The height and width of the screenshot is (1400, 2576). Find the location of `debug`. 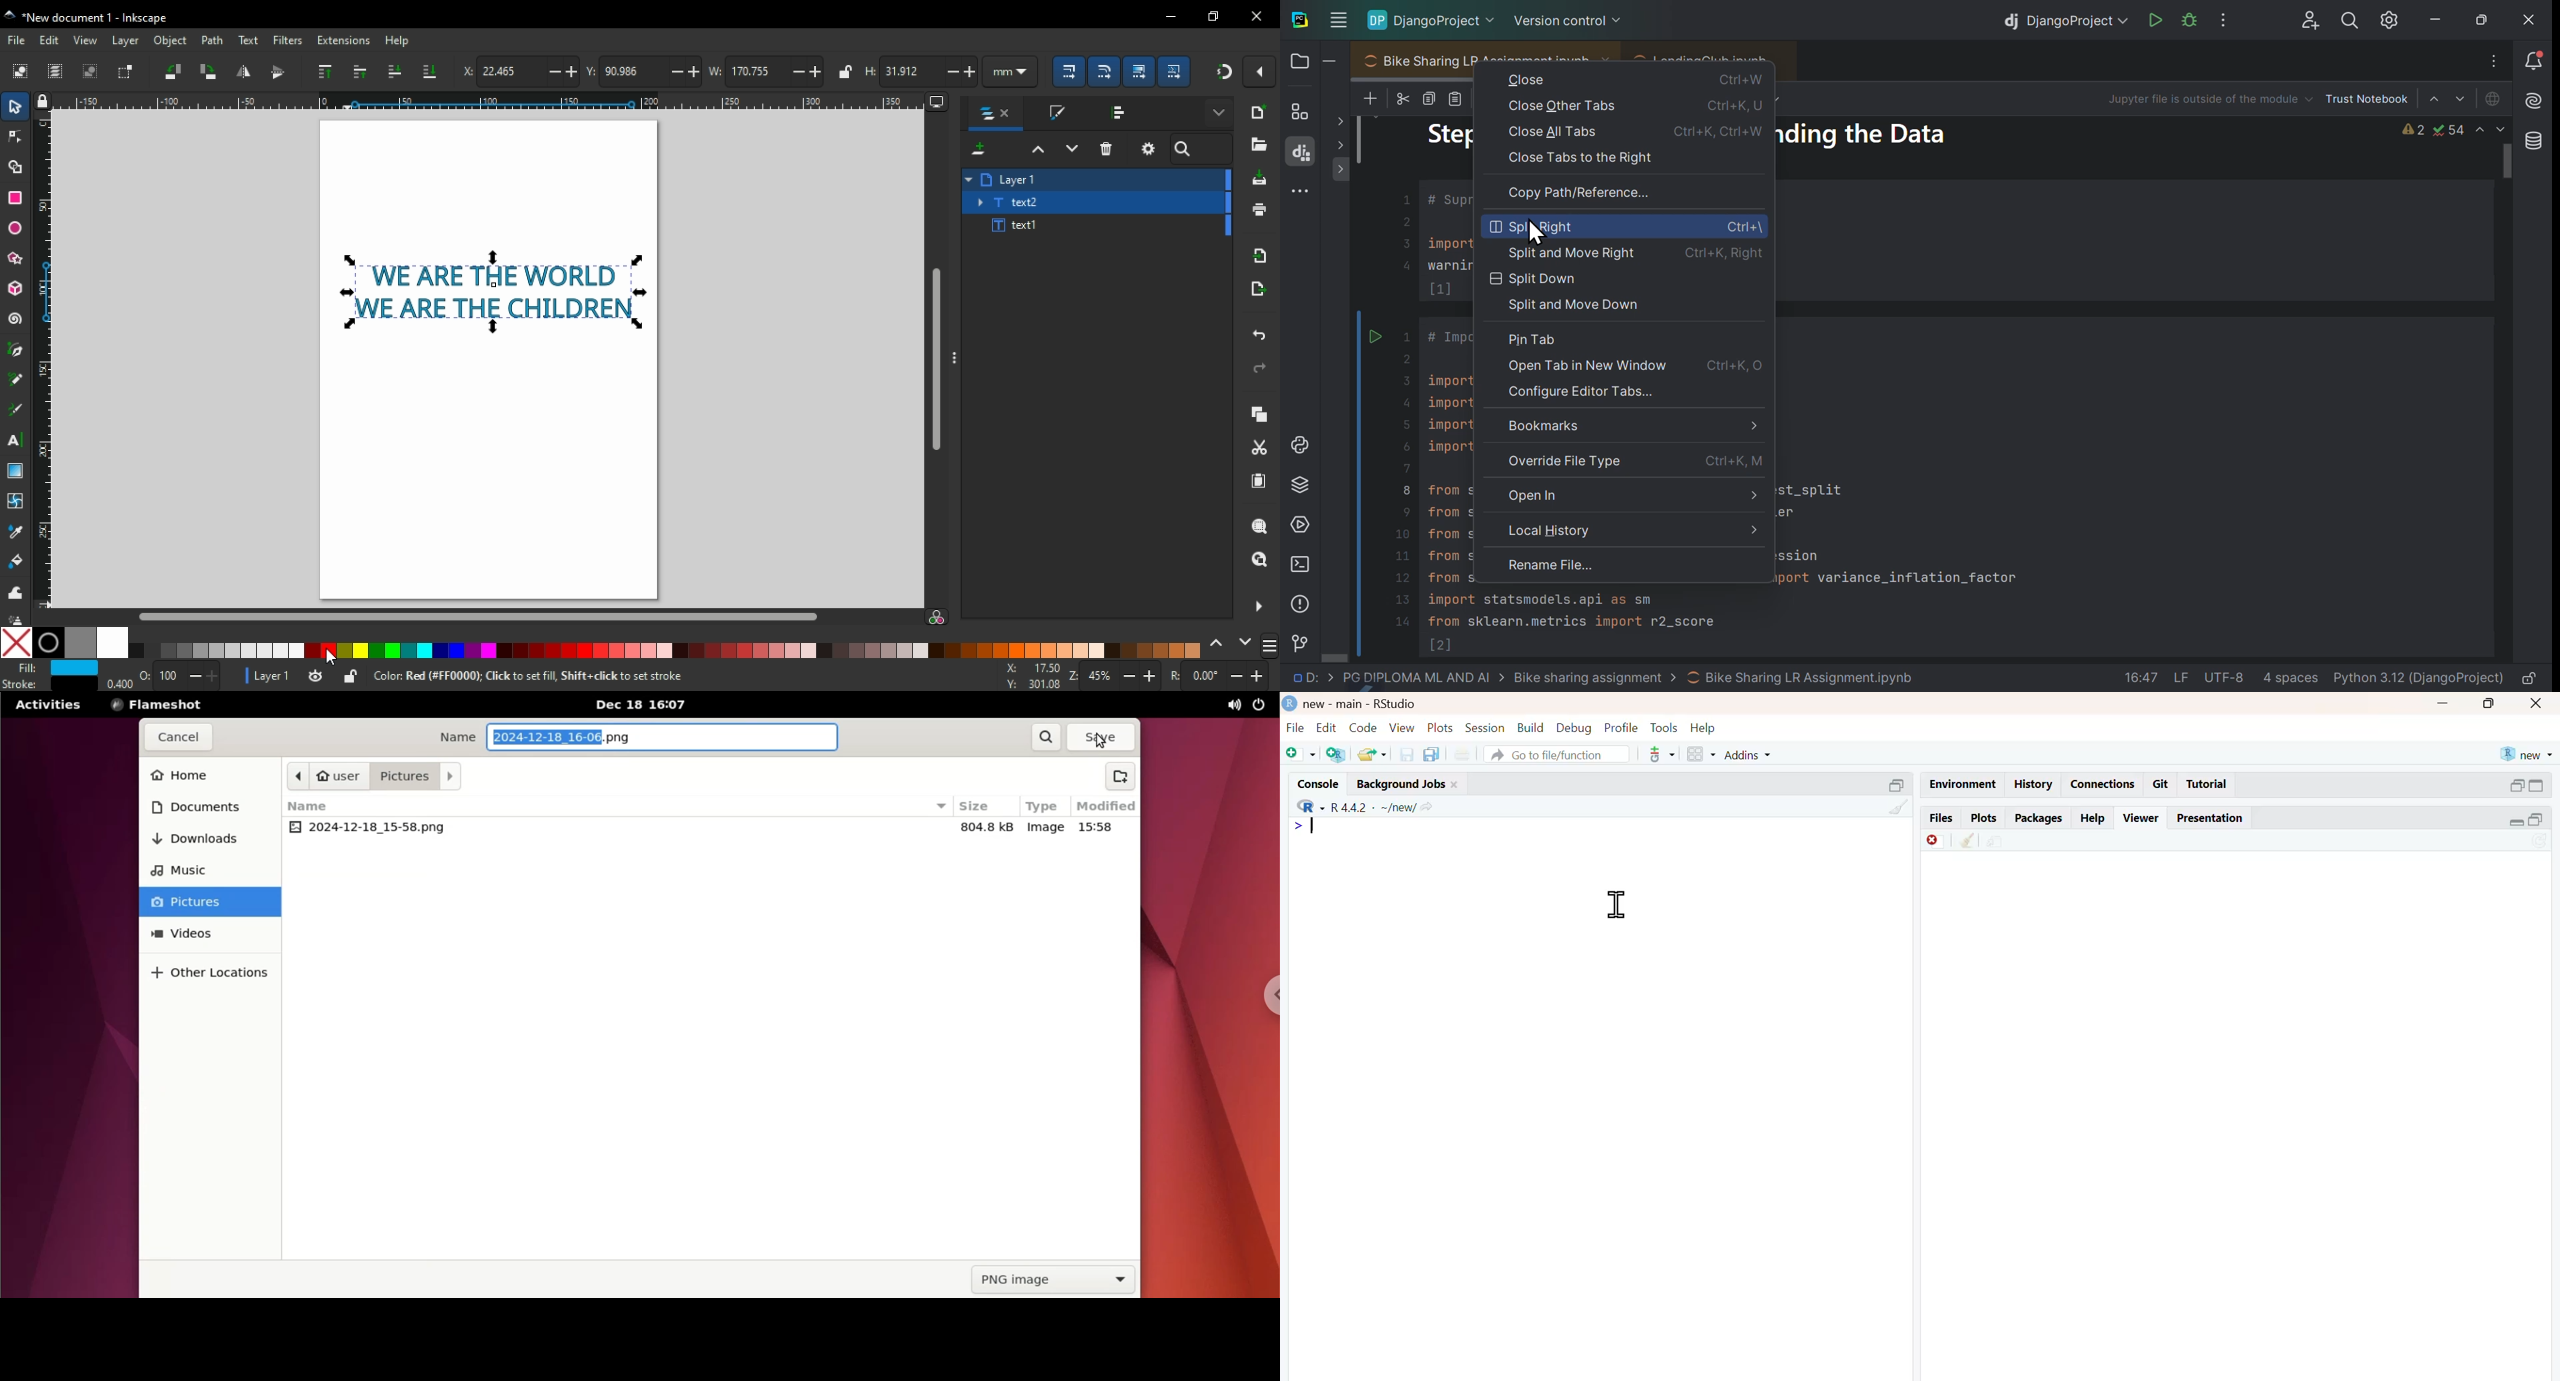

debug is located at coordinates (1575, 729).